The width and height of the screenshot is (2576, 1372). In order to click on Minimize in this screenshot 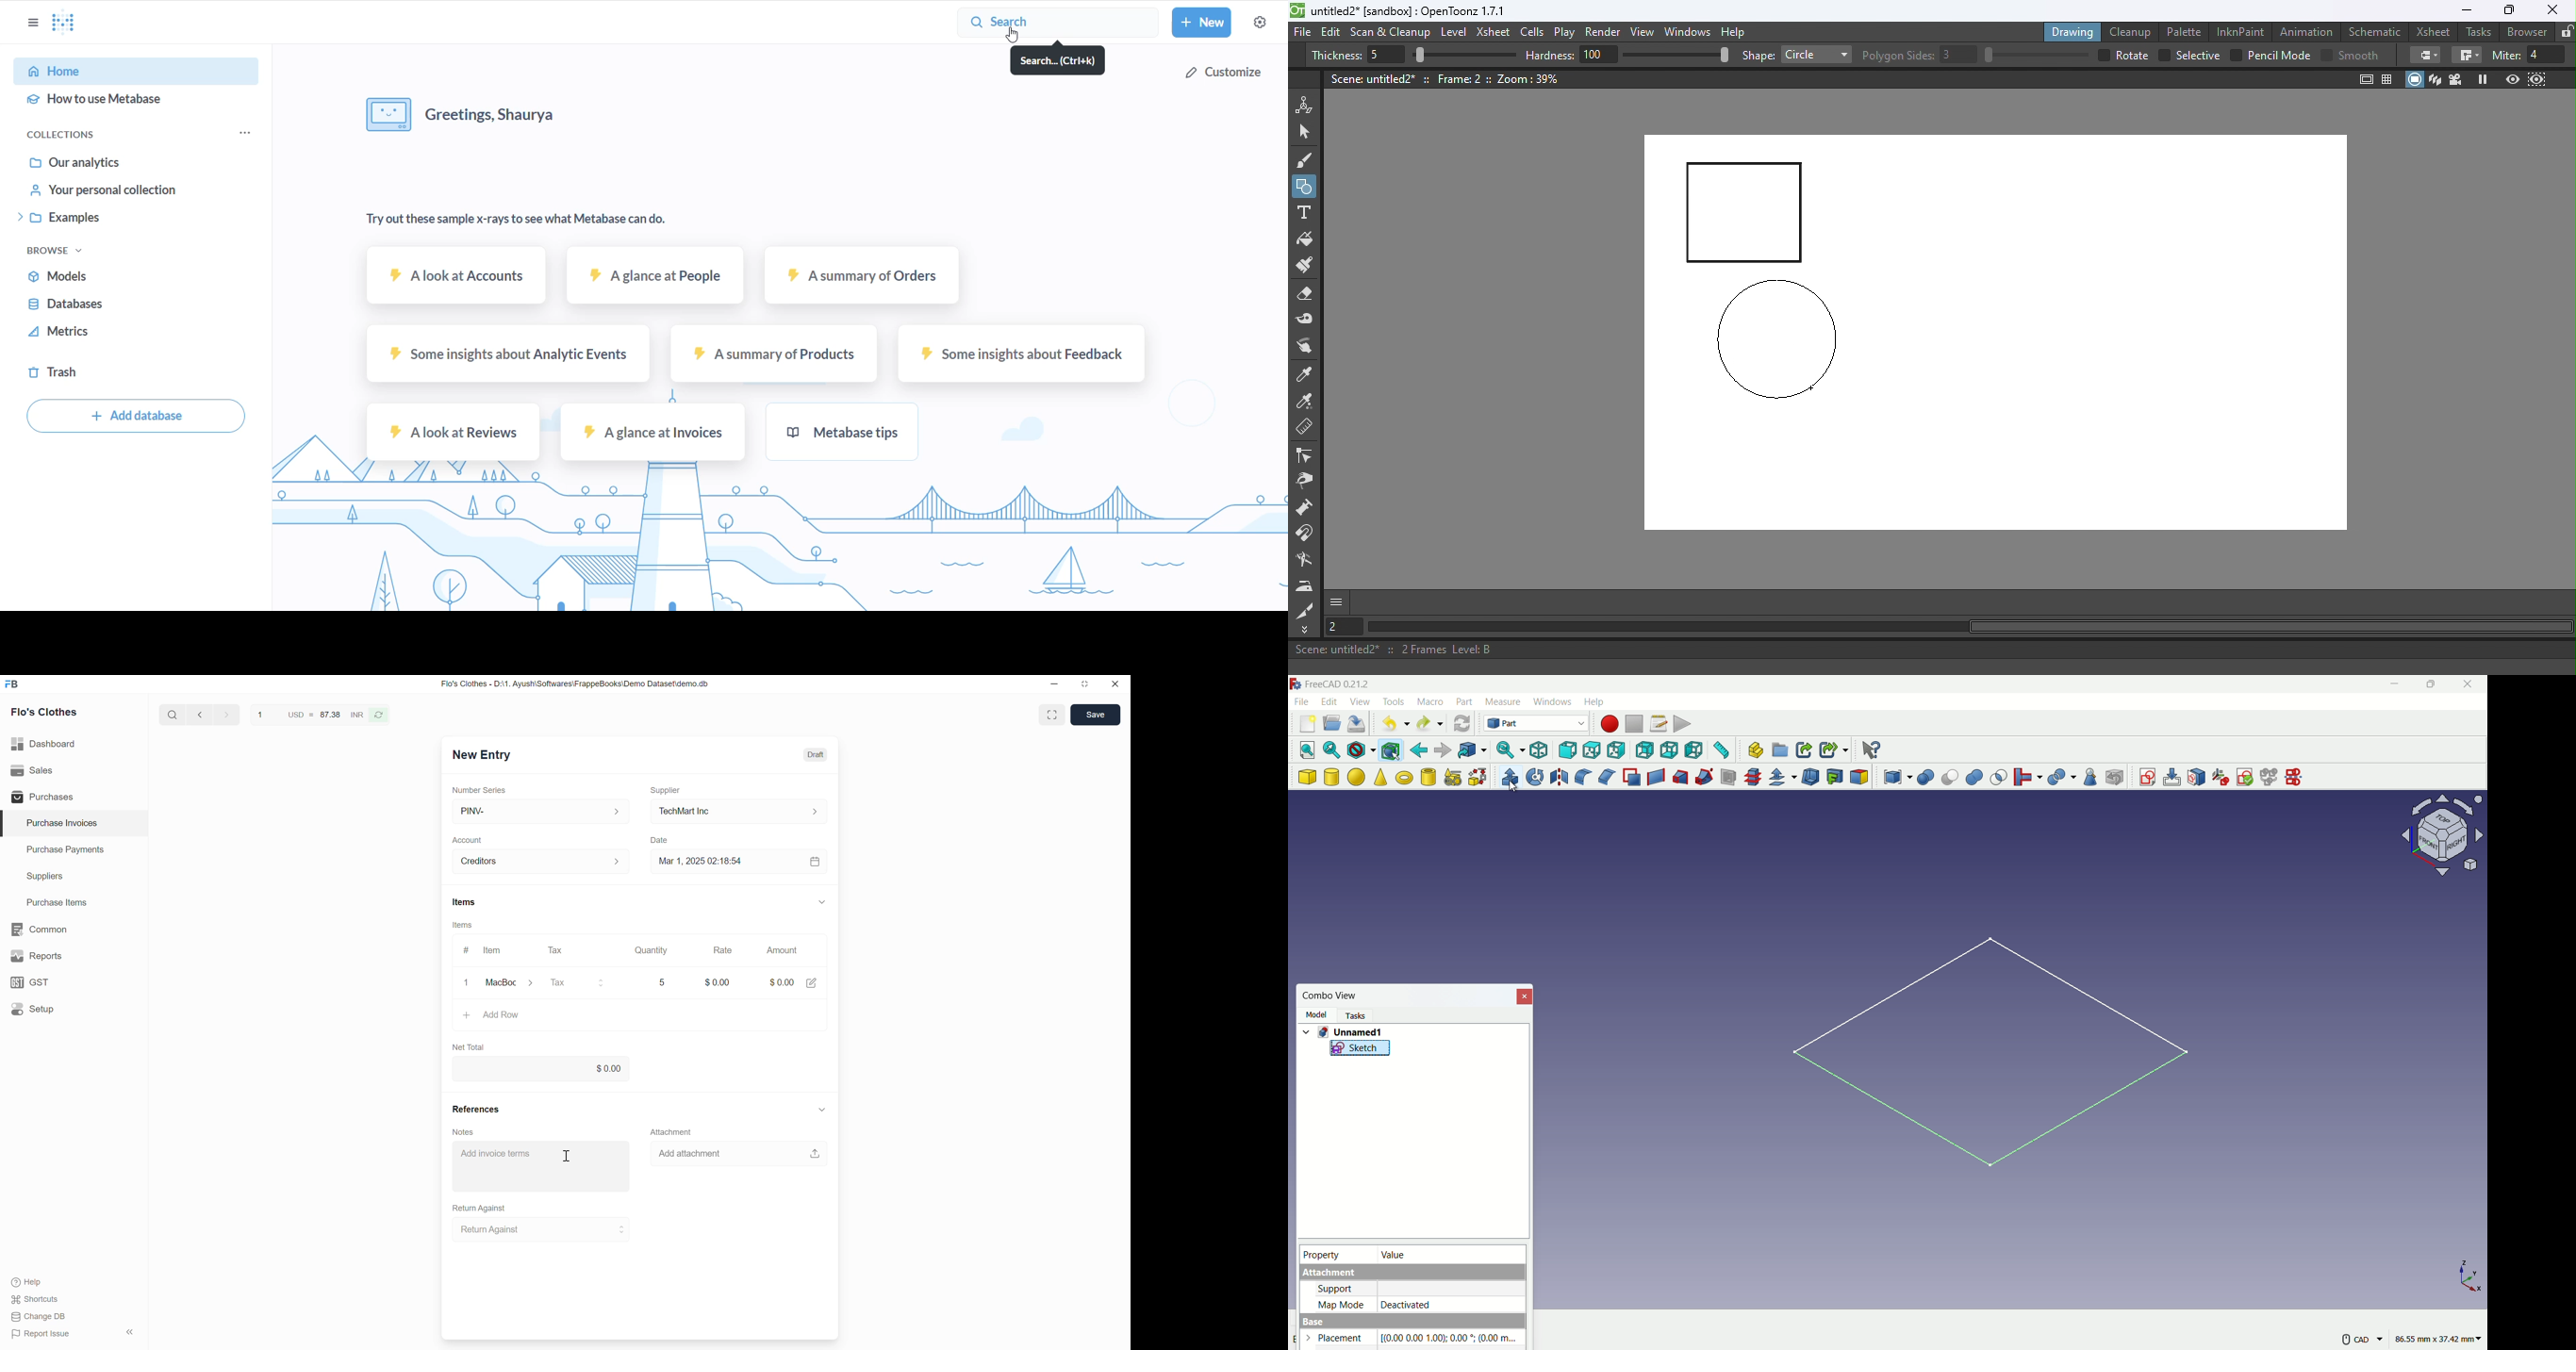, I will do `click(1055, 684)`.